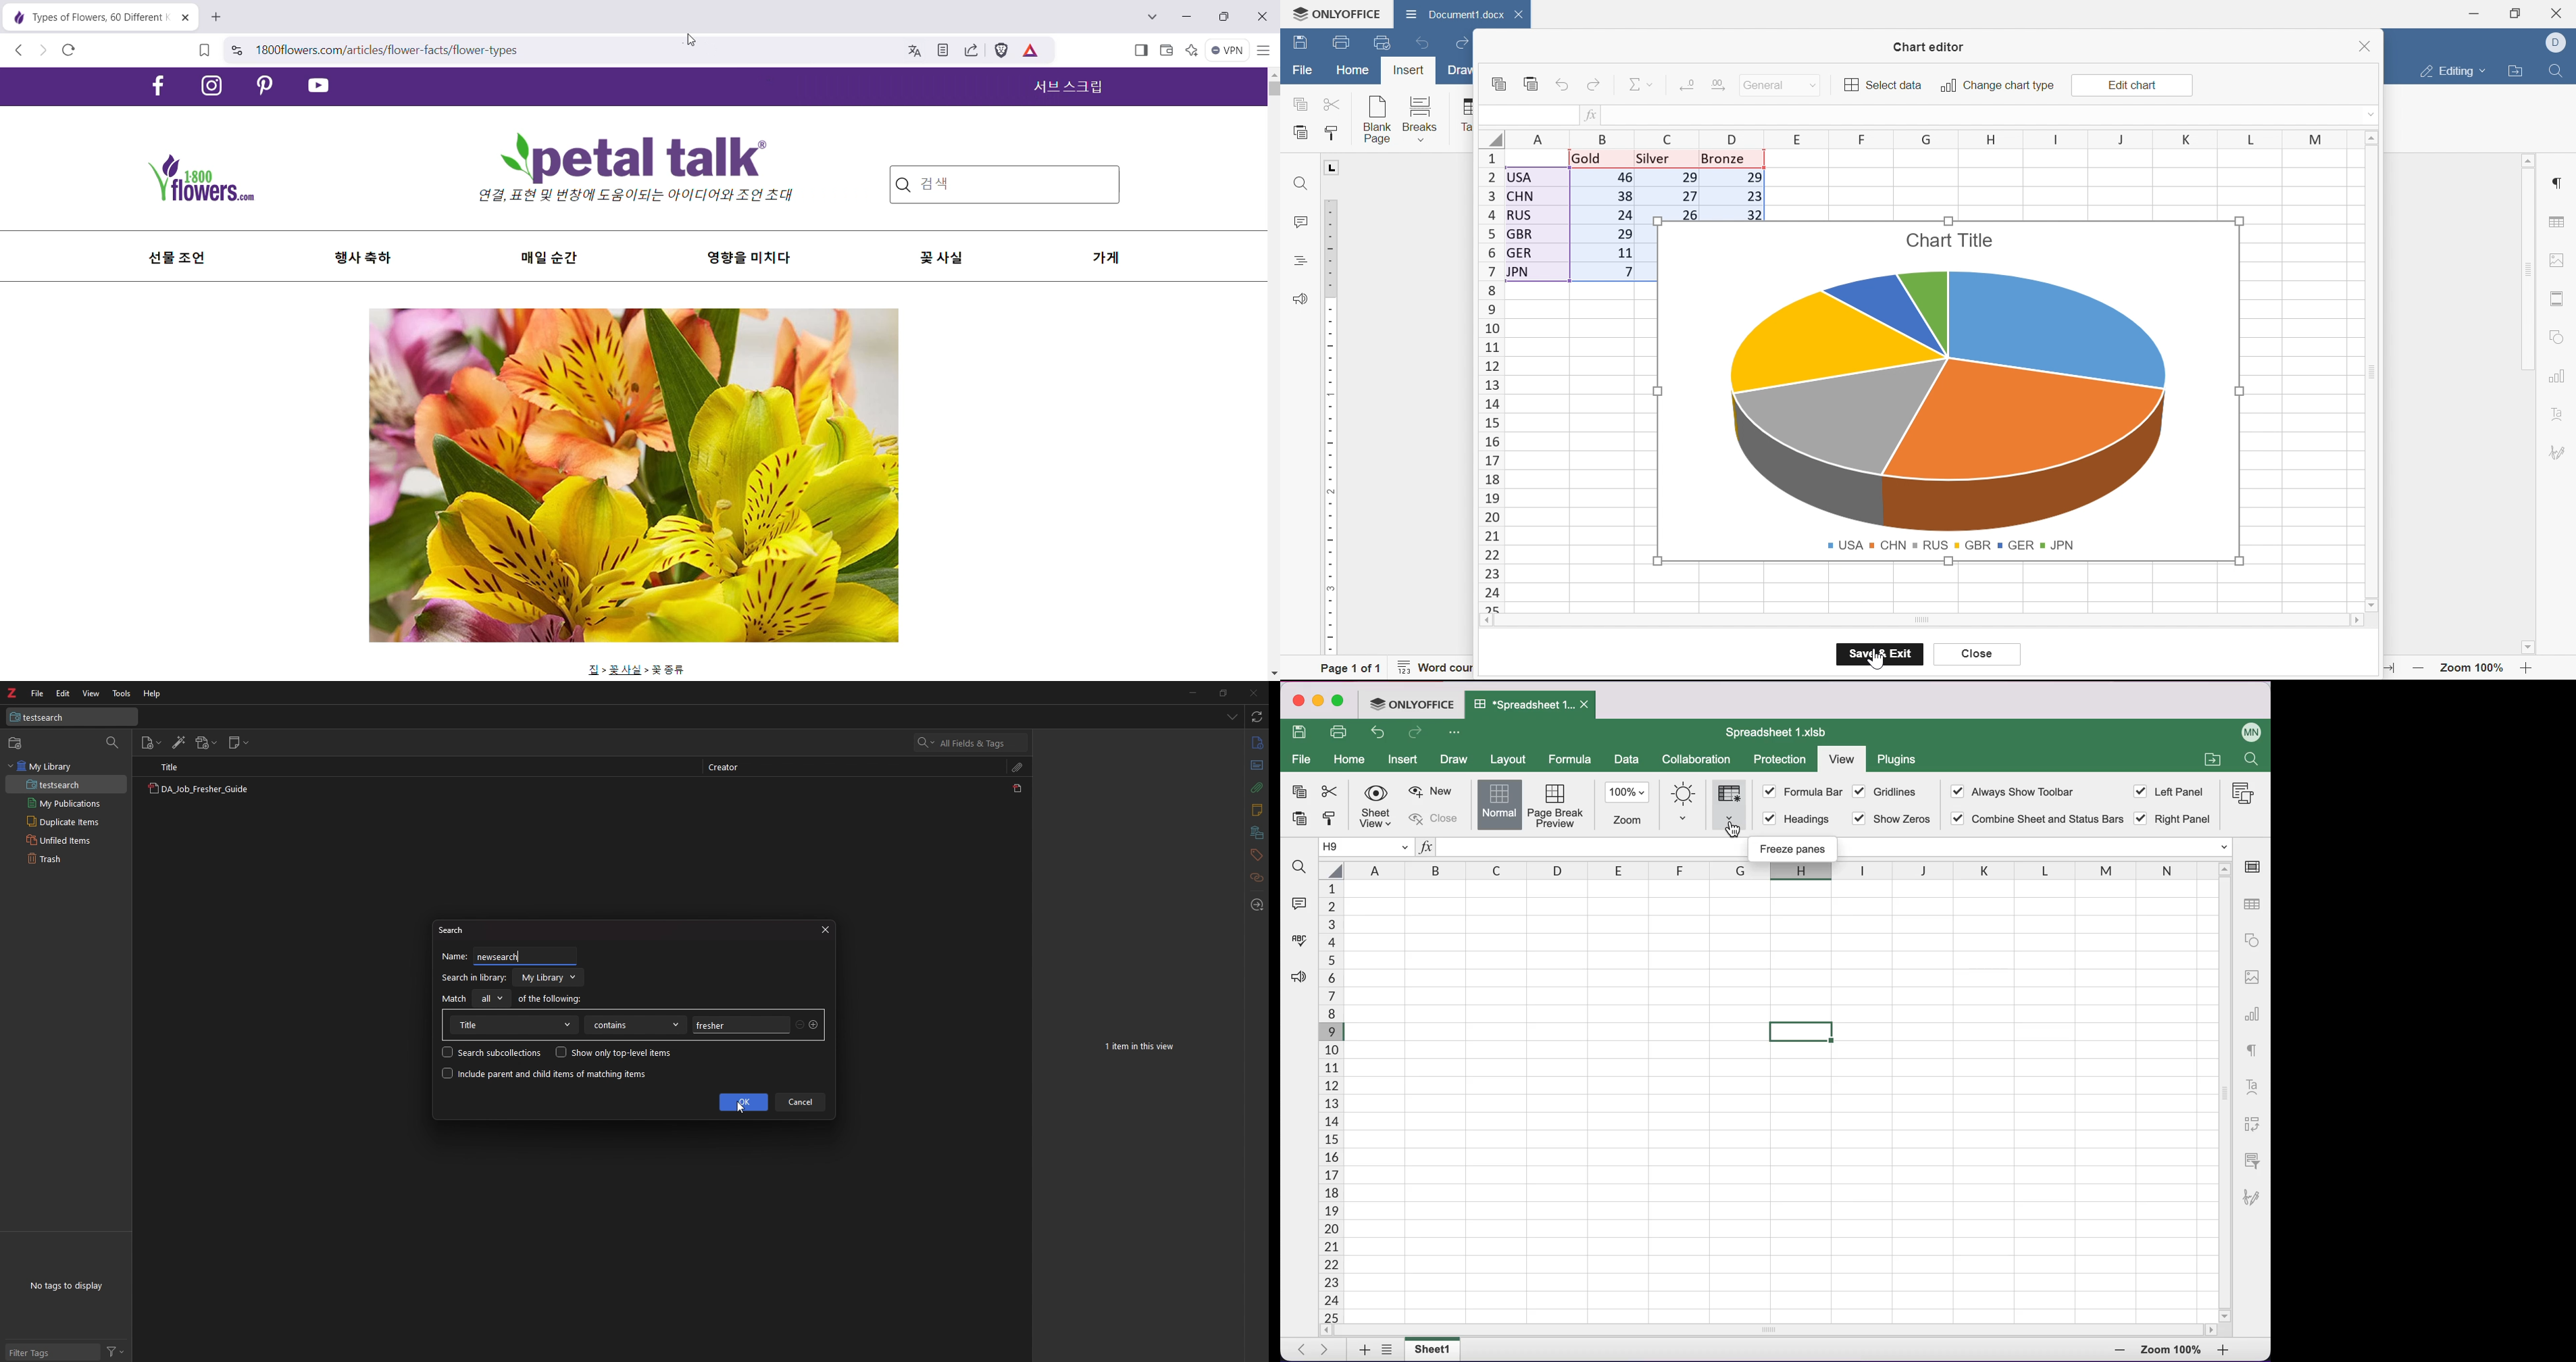 The image size is (2576, 1372). What do you see at coordinates (1437, 819) in the screenshot?
I see `close` at bounding box center [1437, 819].